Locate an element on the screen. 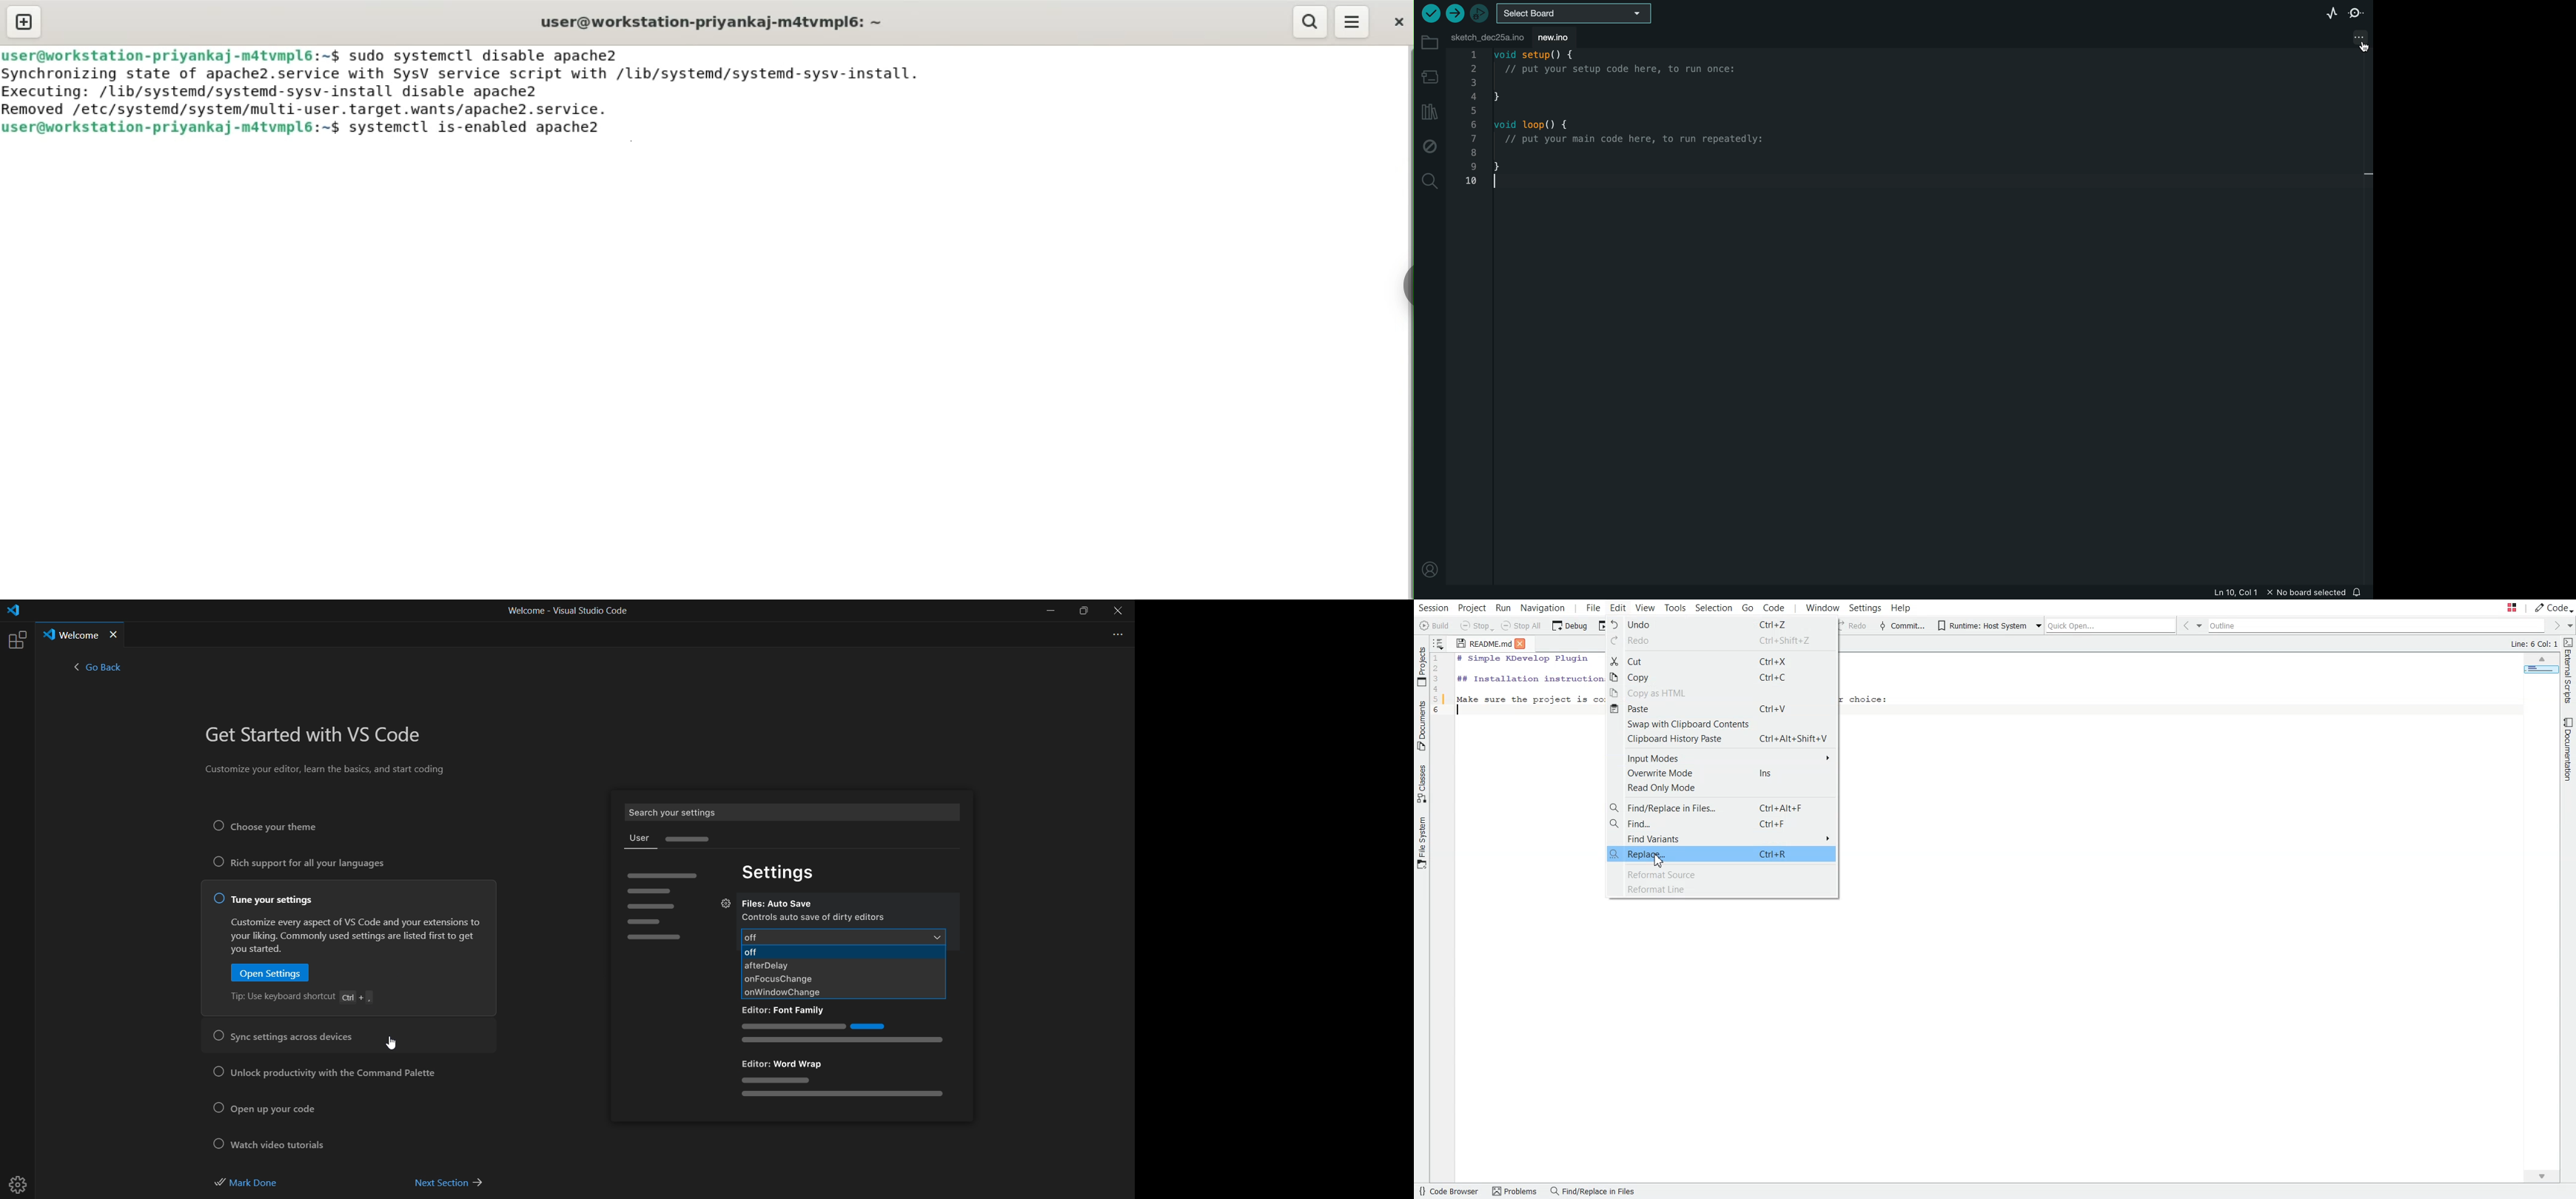 The height and width of the screenshot is (1204, 2576). Scroll Down Arrow is located at coordinates (2547, 1178).